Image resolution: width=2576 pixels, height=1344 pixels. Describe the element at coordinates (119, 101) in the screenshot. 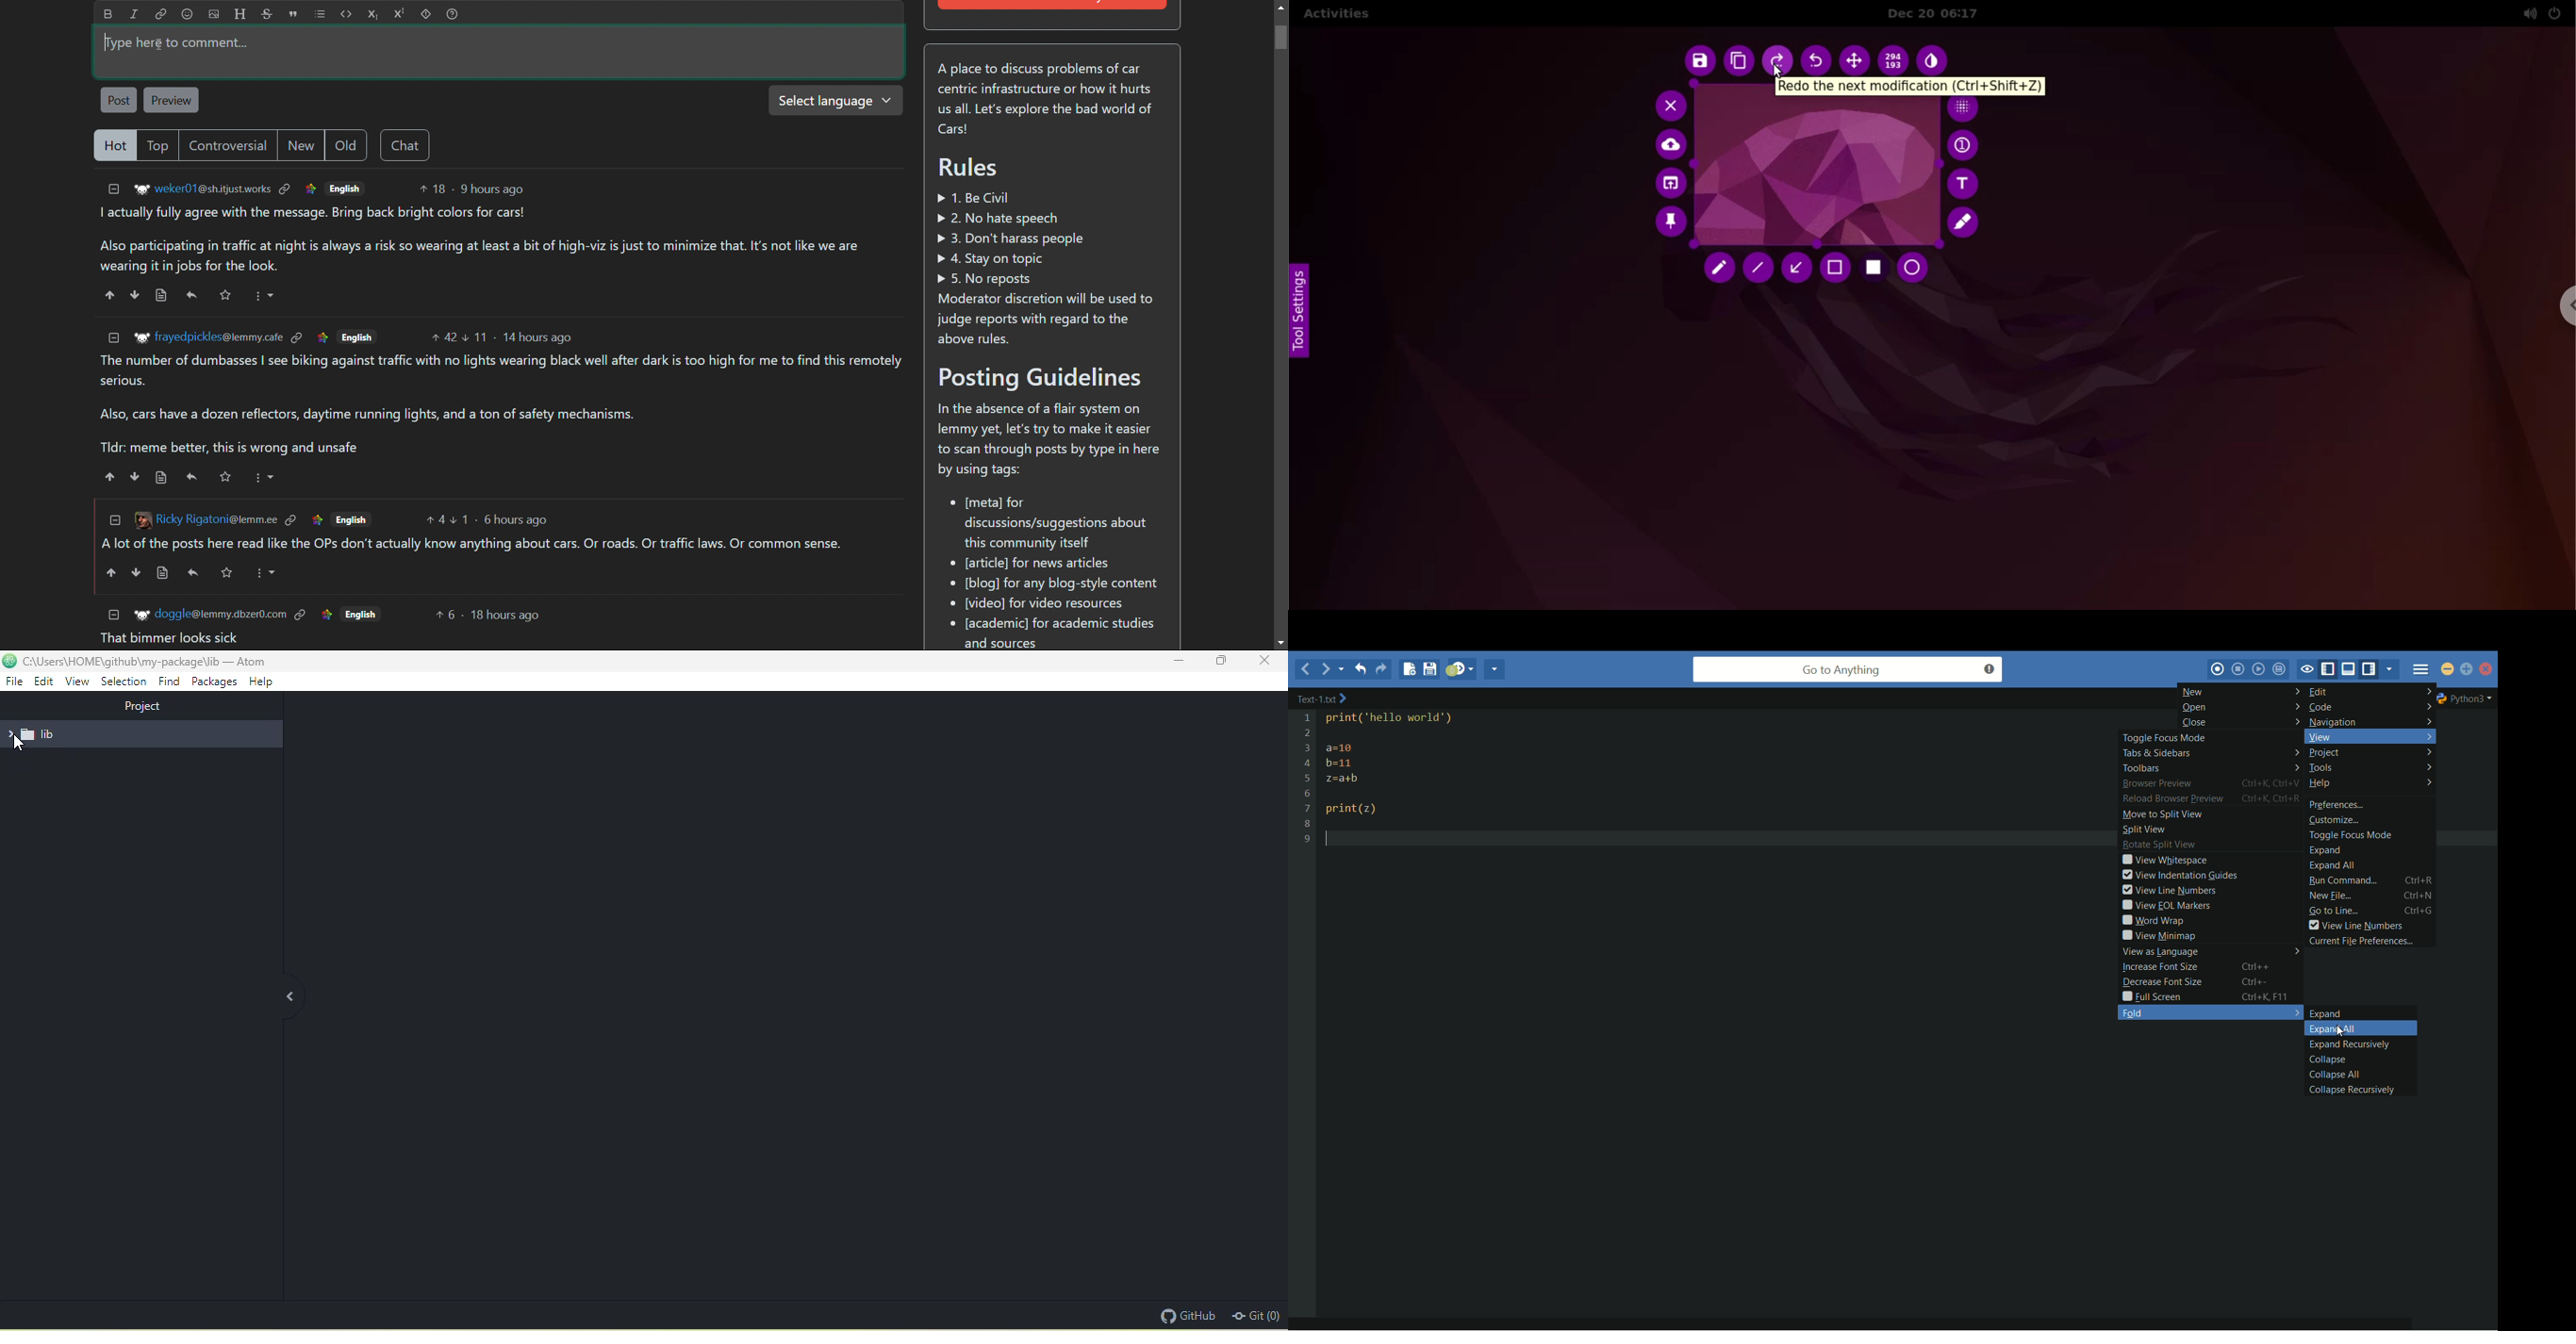

I see `post` at that location.